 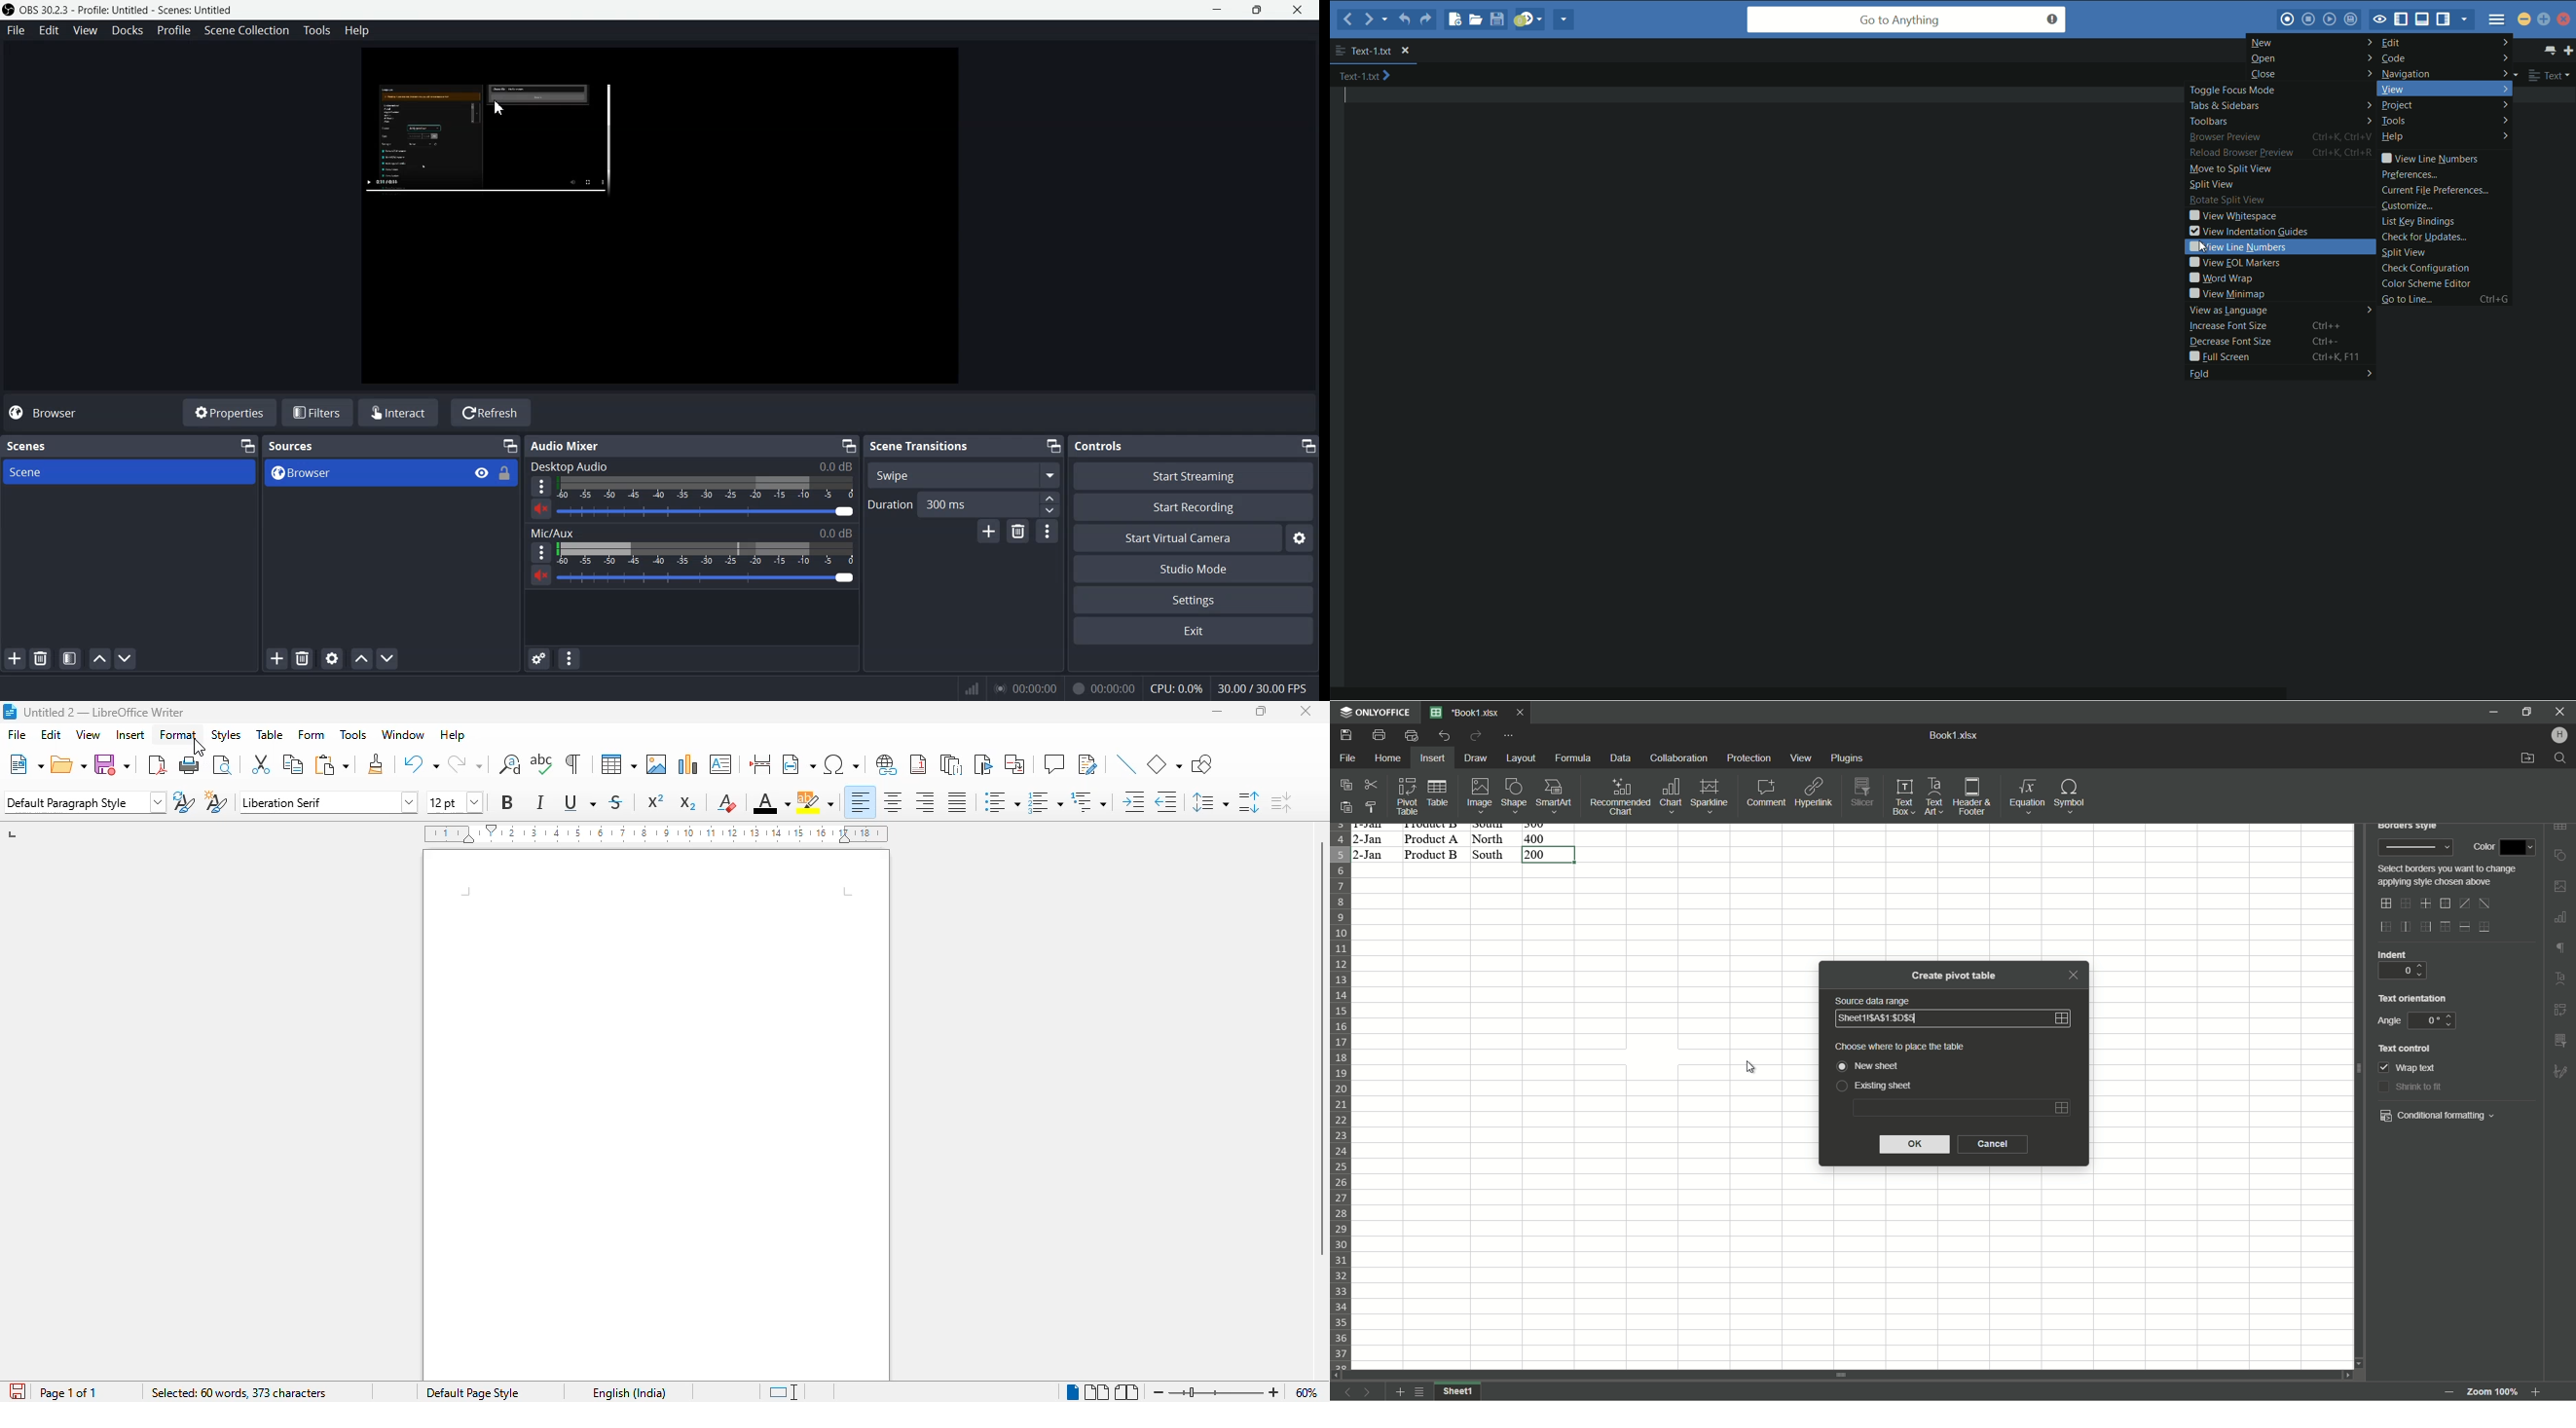 I want to click on Home, so click(x=1389, y=757).